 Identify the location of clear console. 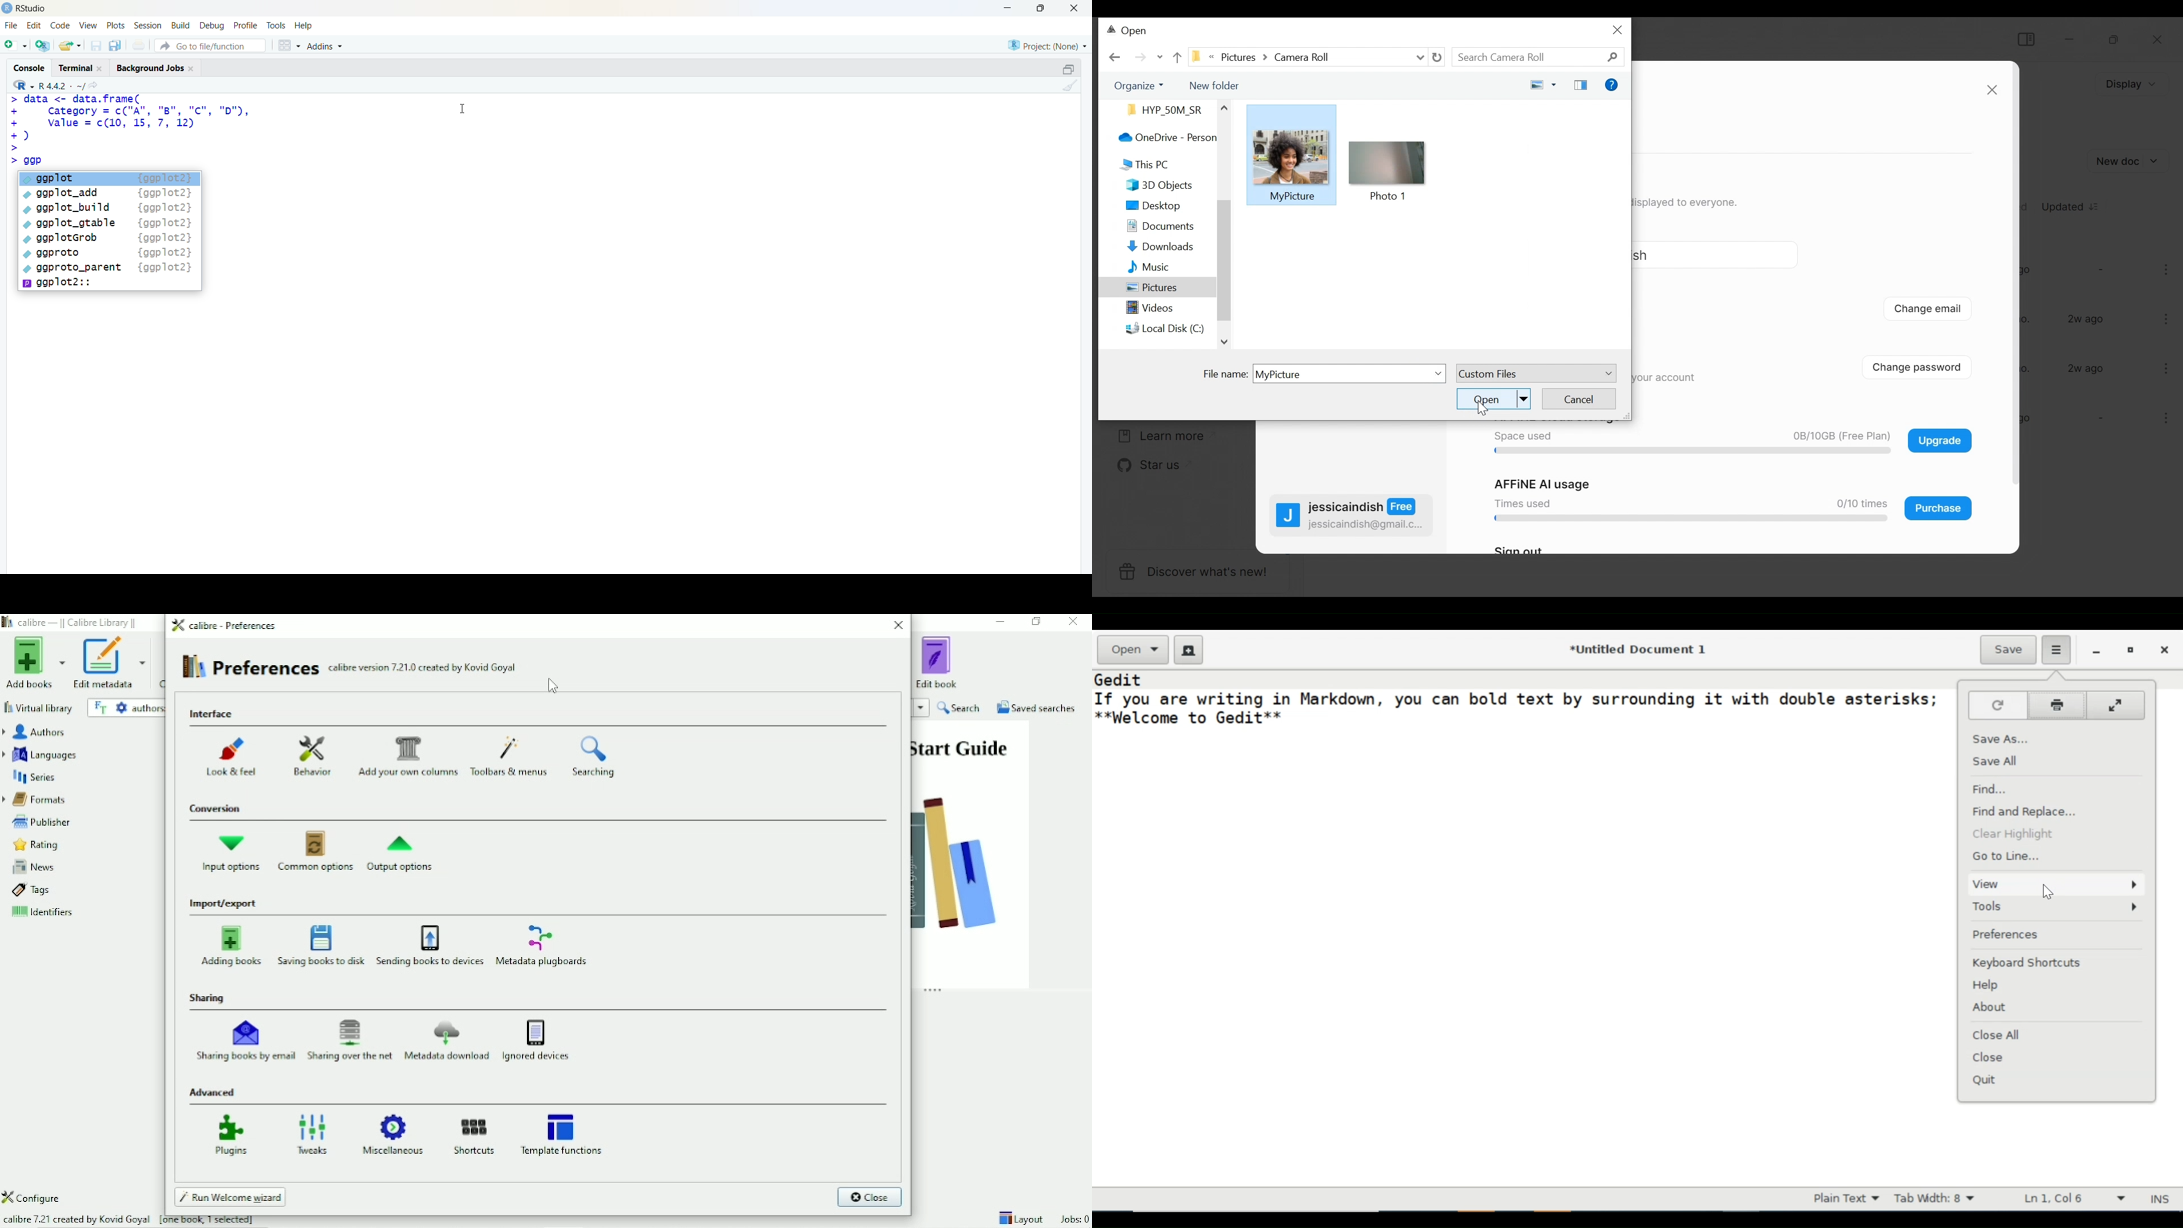
(1068, 85).